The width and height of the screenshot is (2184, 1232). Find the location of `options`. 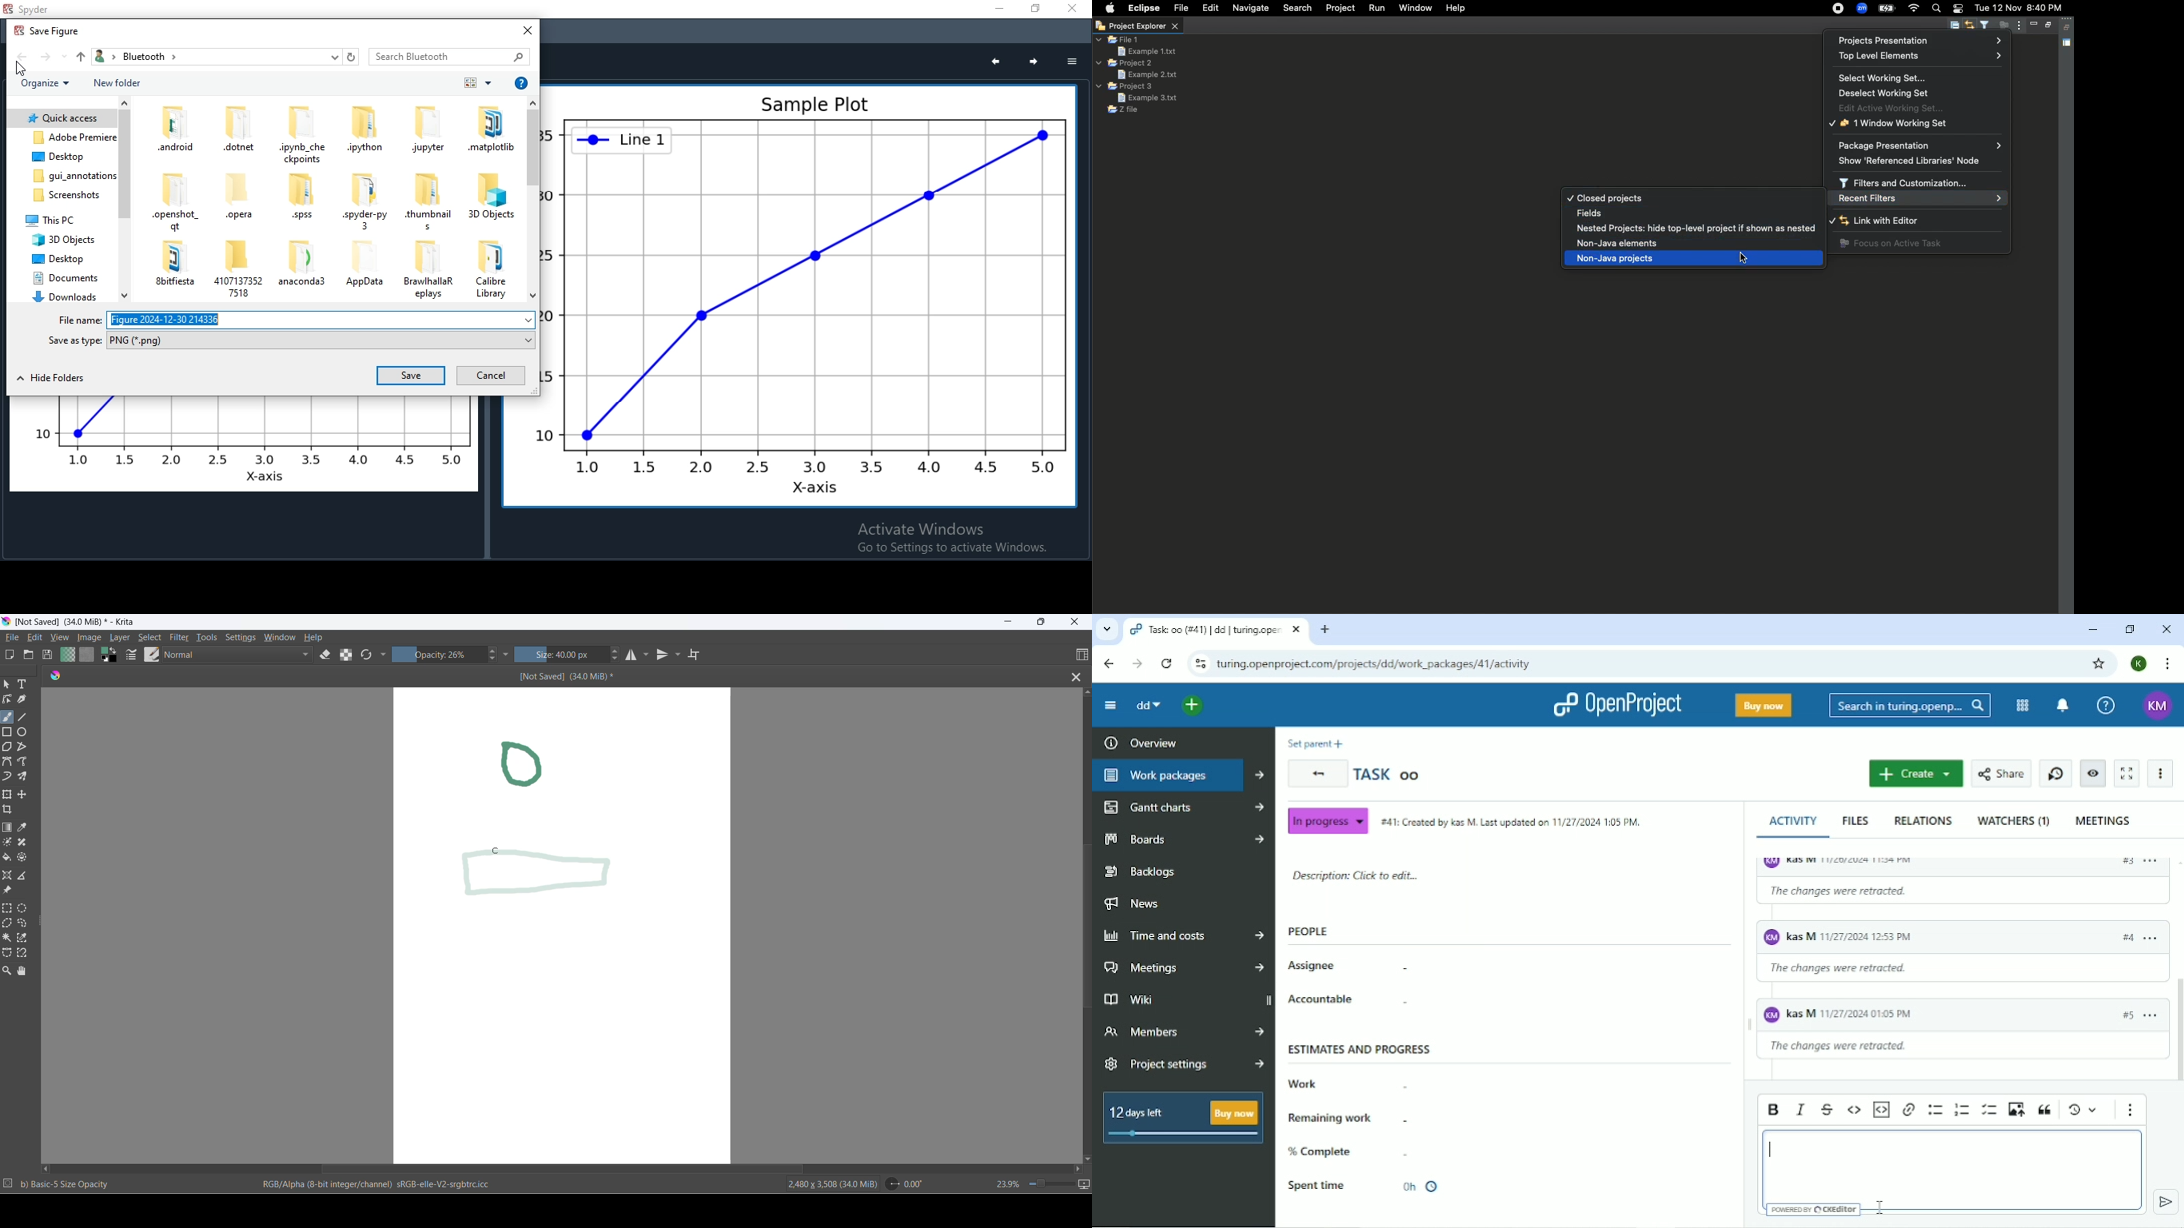

options is located at coordinates (2154, 861).